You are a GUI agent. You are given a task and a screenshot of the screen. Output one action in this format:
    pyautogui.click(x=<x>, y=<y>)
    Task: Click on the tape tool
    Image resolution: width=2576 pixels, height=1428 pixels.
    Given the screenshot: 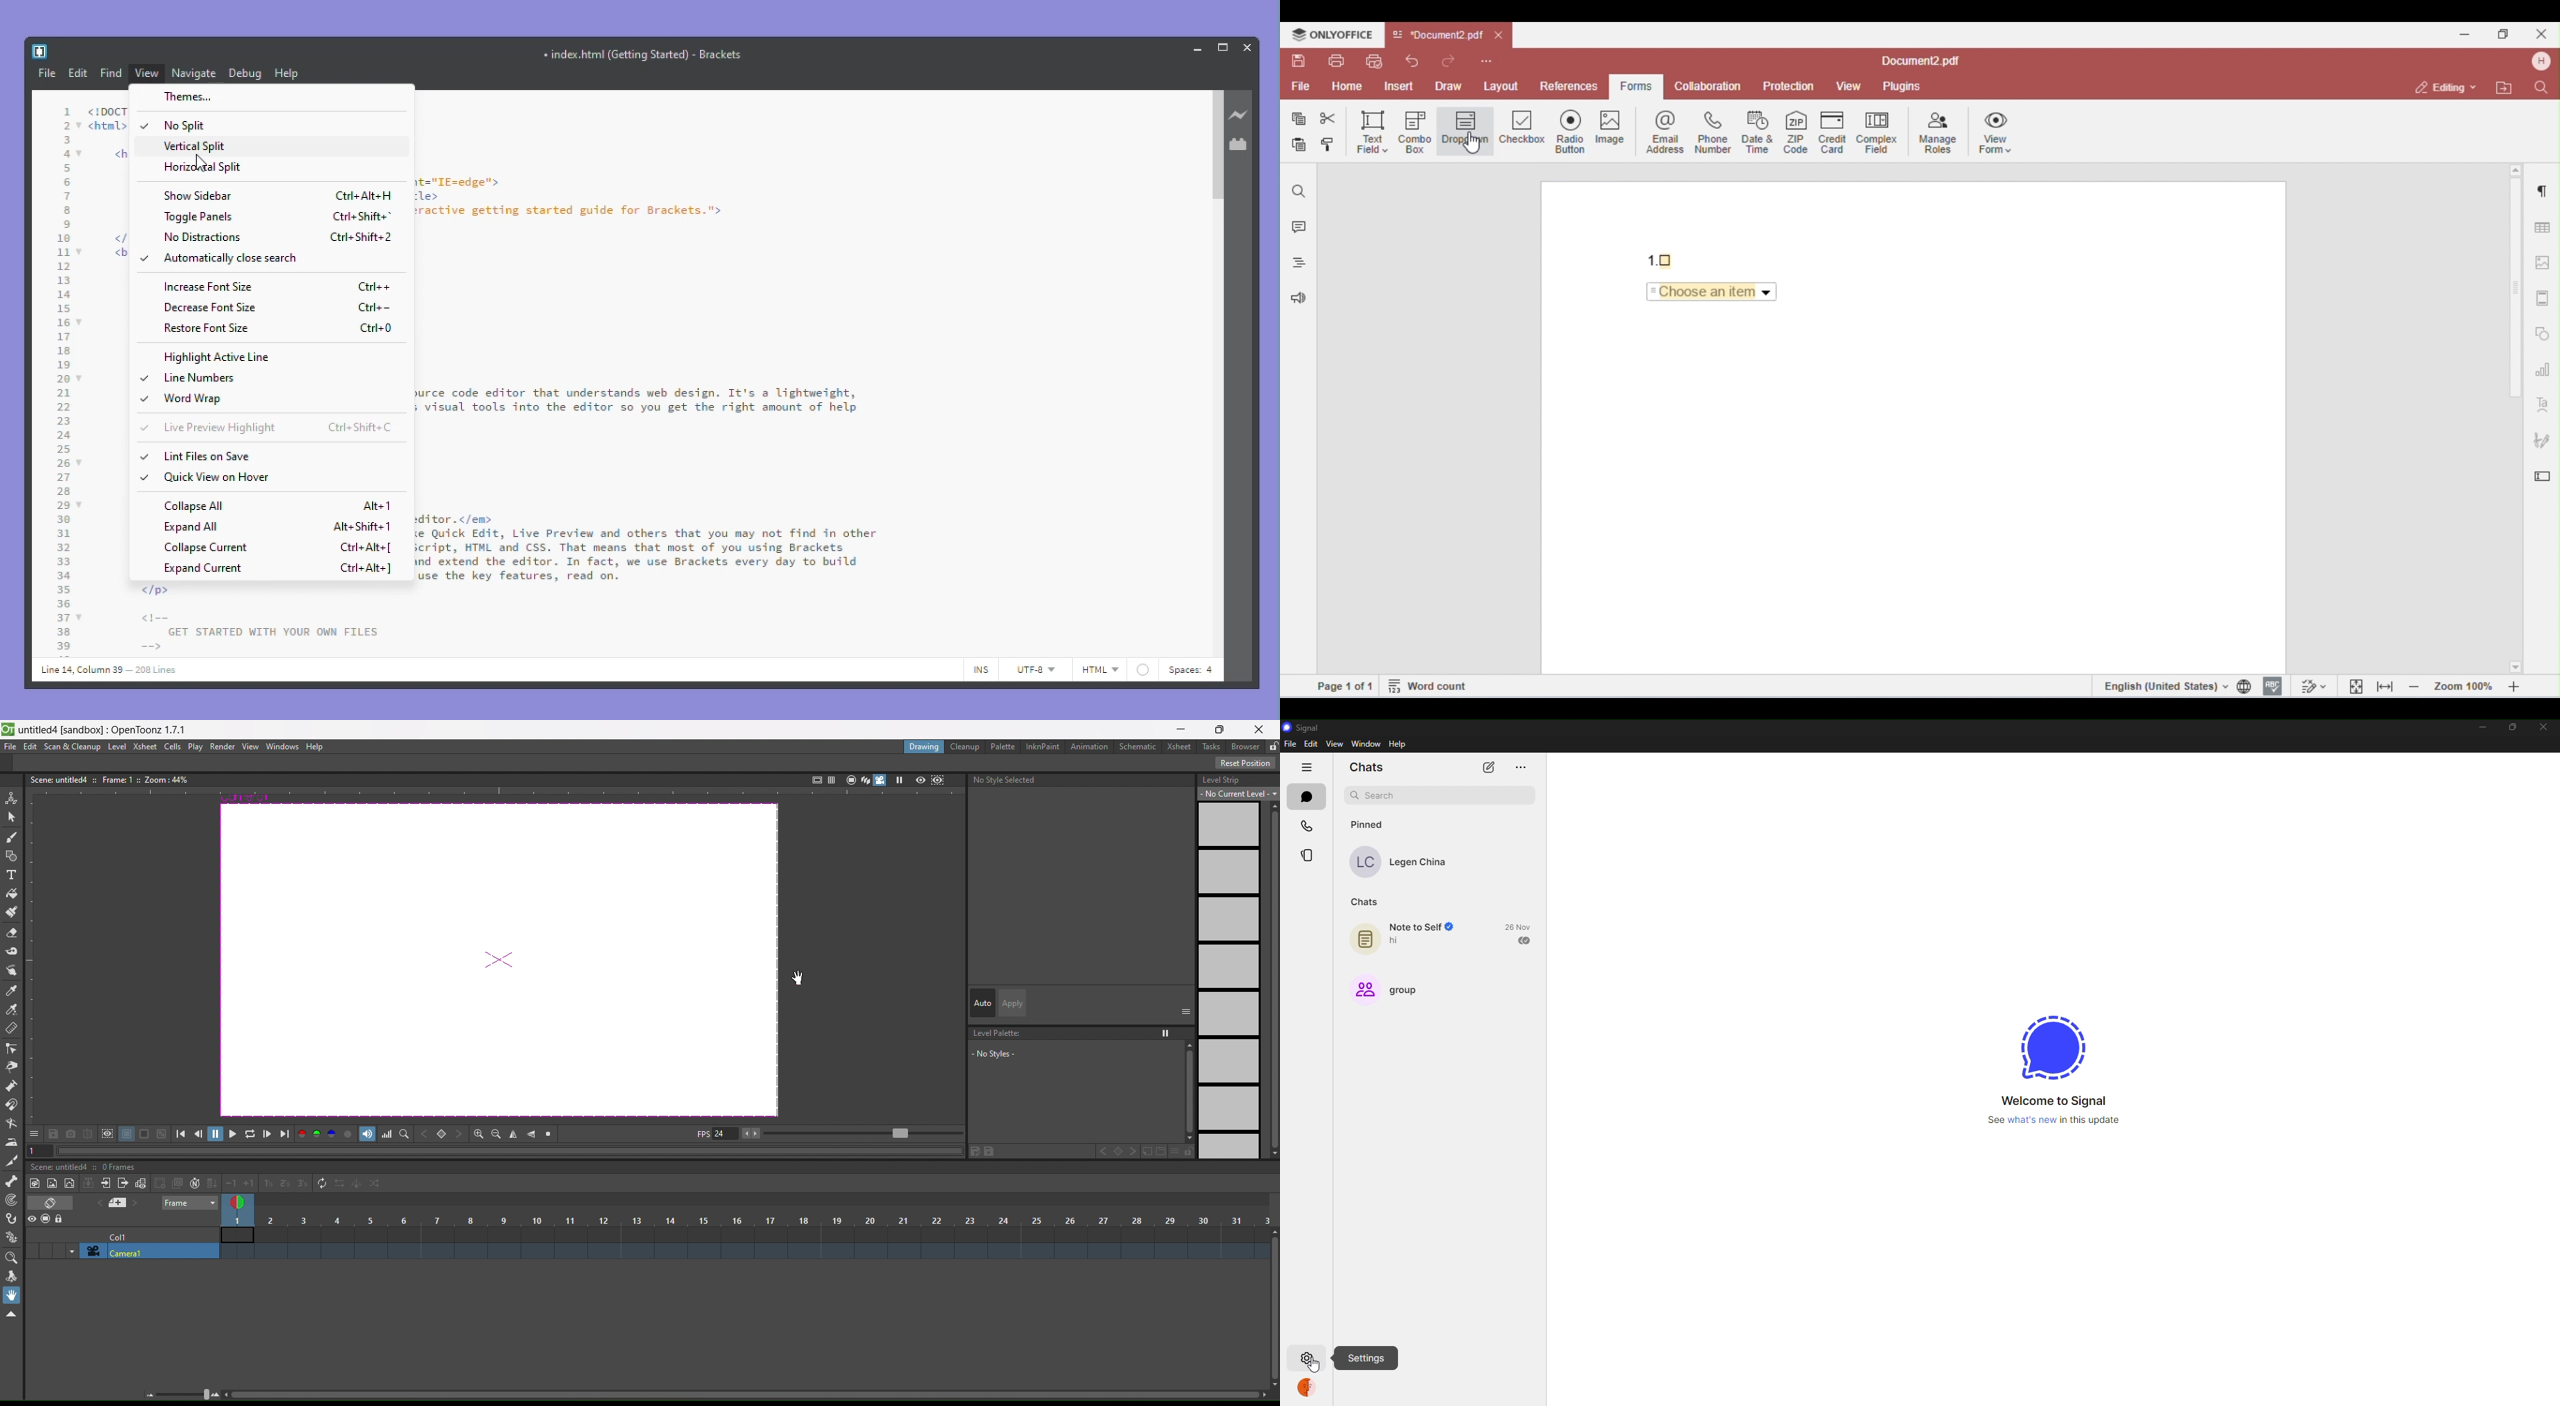 What is the action you would take?
    pyautogui.click(x=12, y=951)
    